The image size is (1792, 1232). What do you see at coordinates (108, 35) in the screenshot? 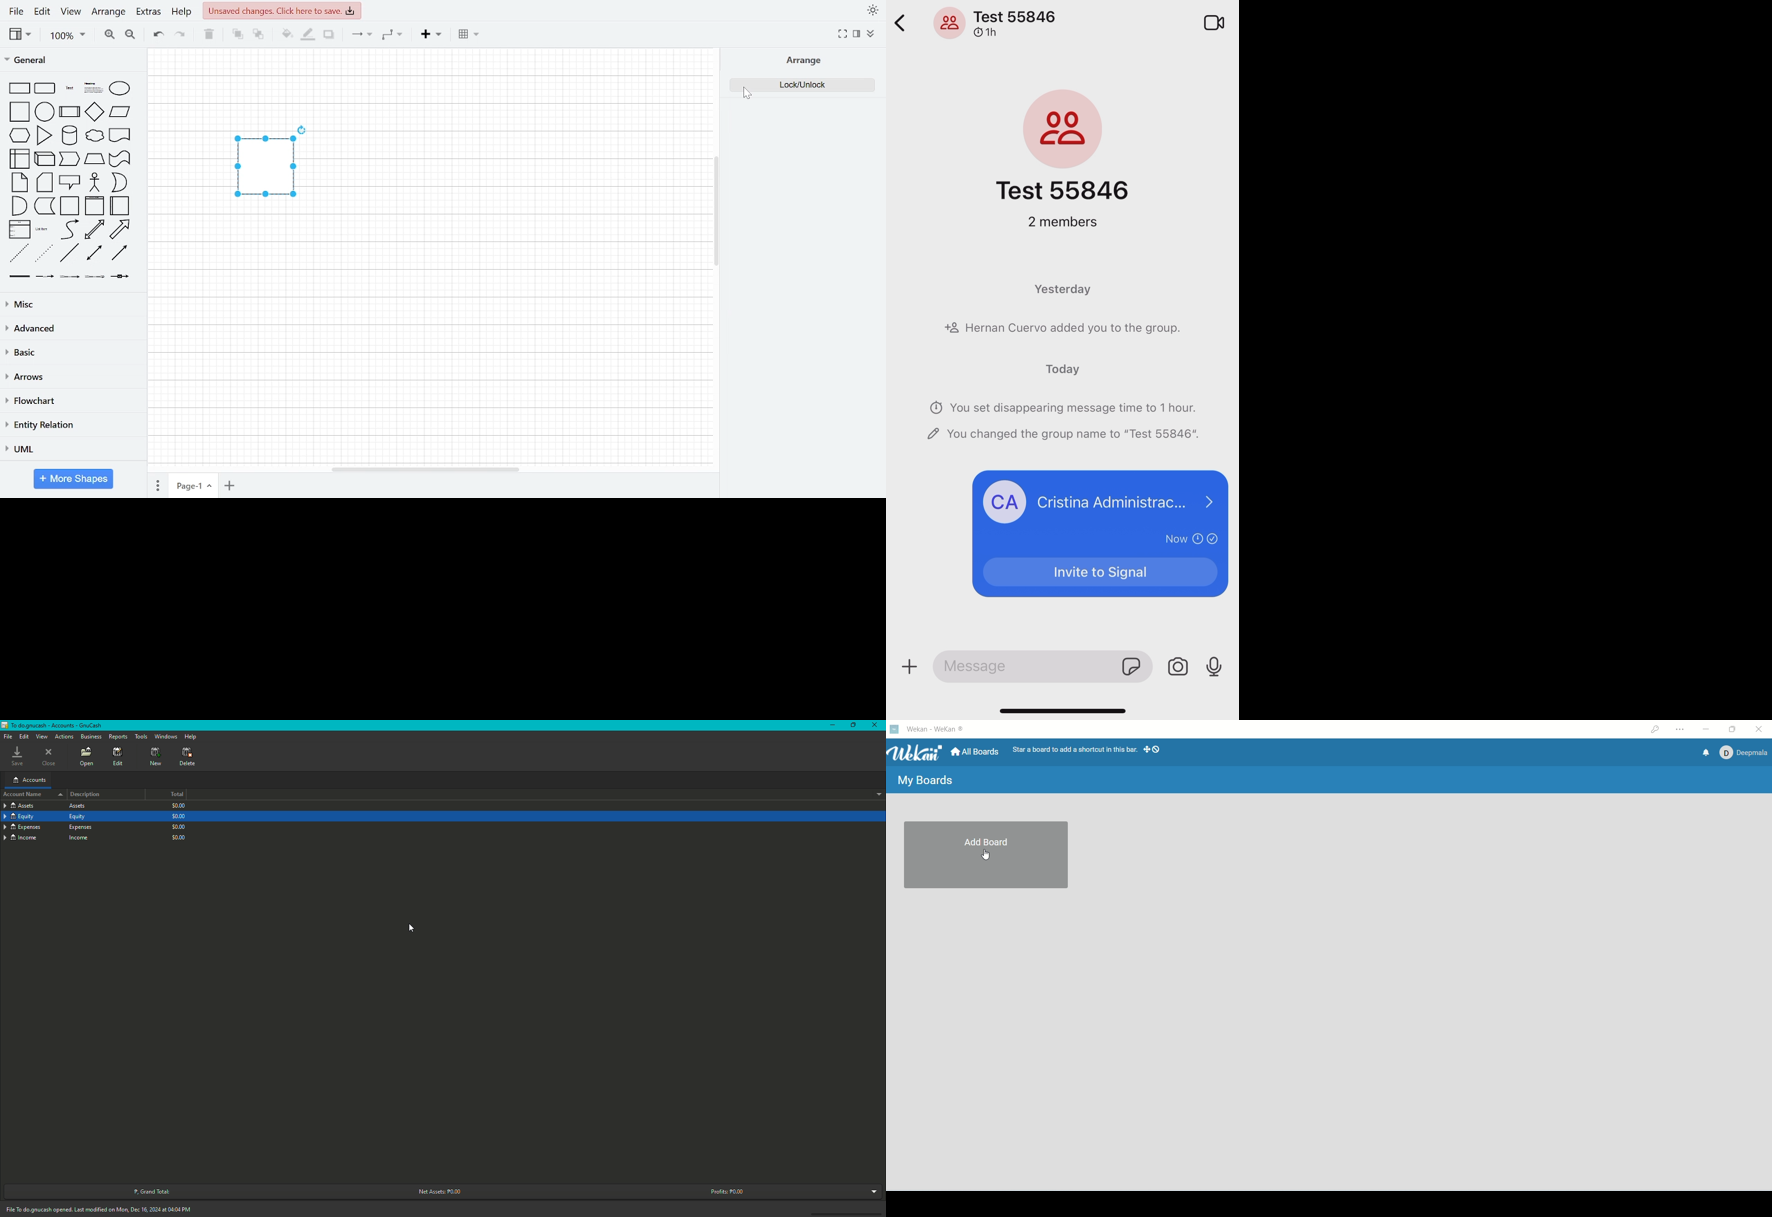
I see `zoom in` at bounding box center [108, 35].